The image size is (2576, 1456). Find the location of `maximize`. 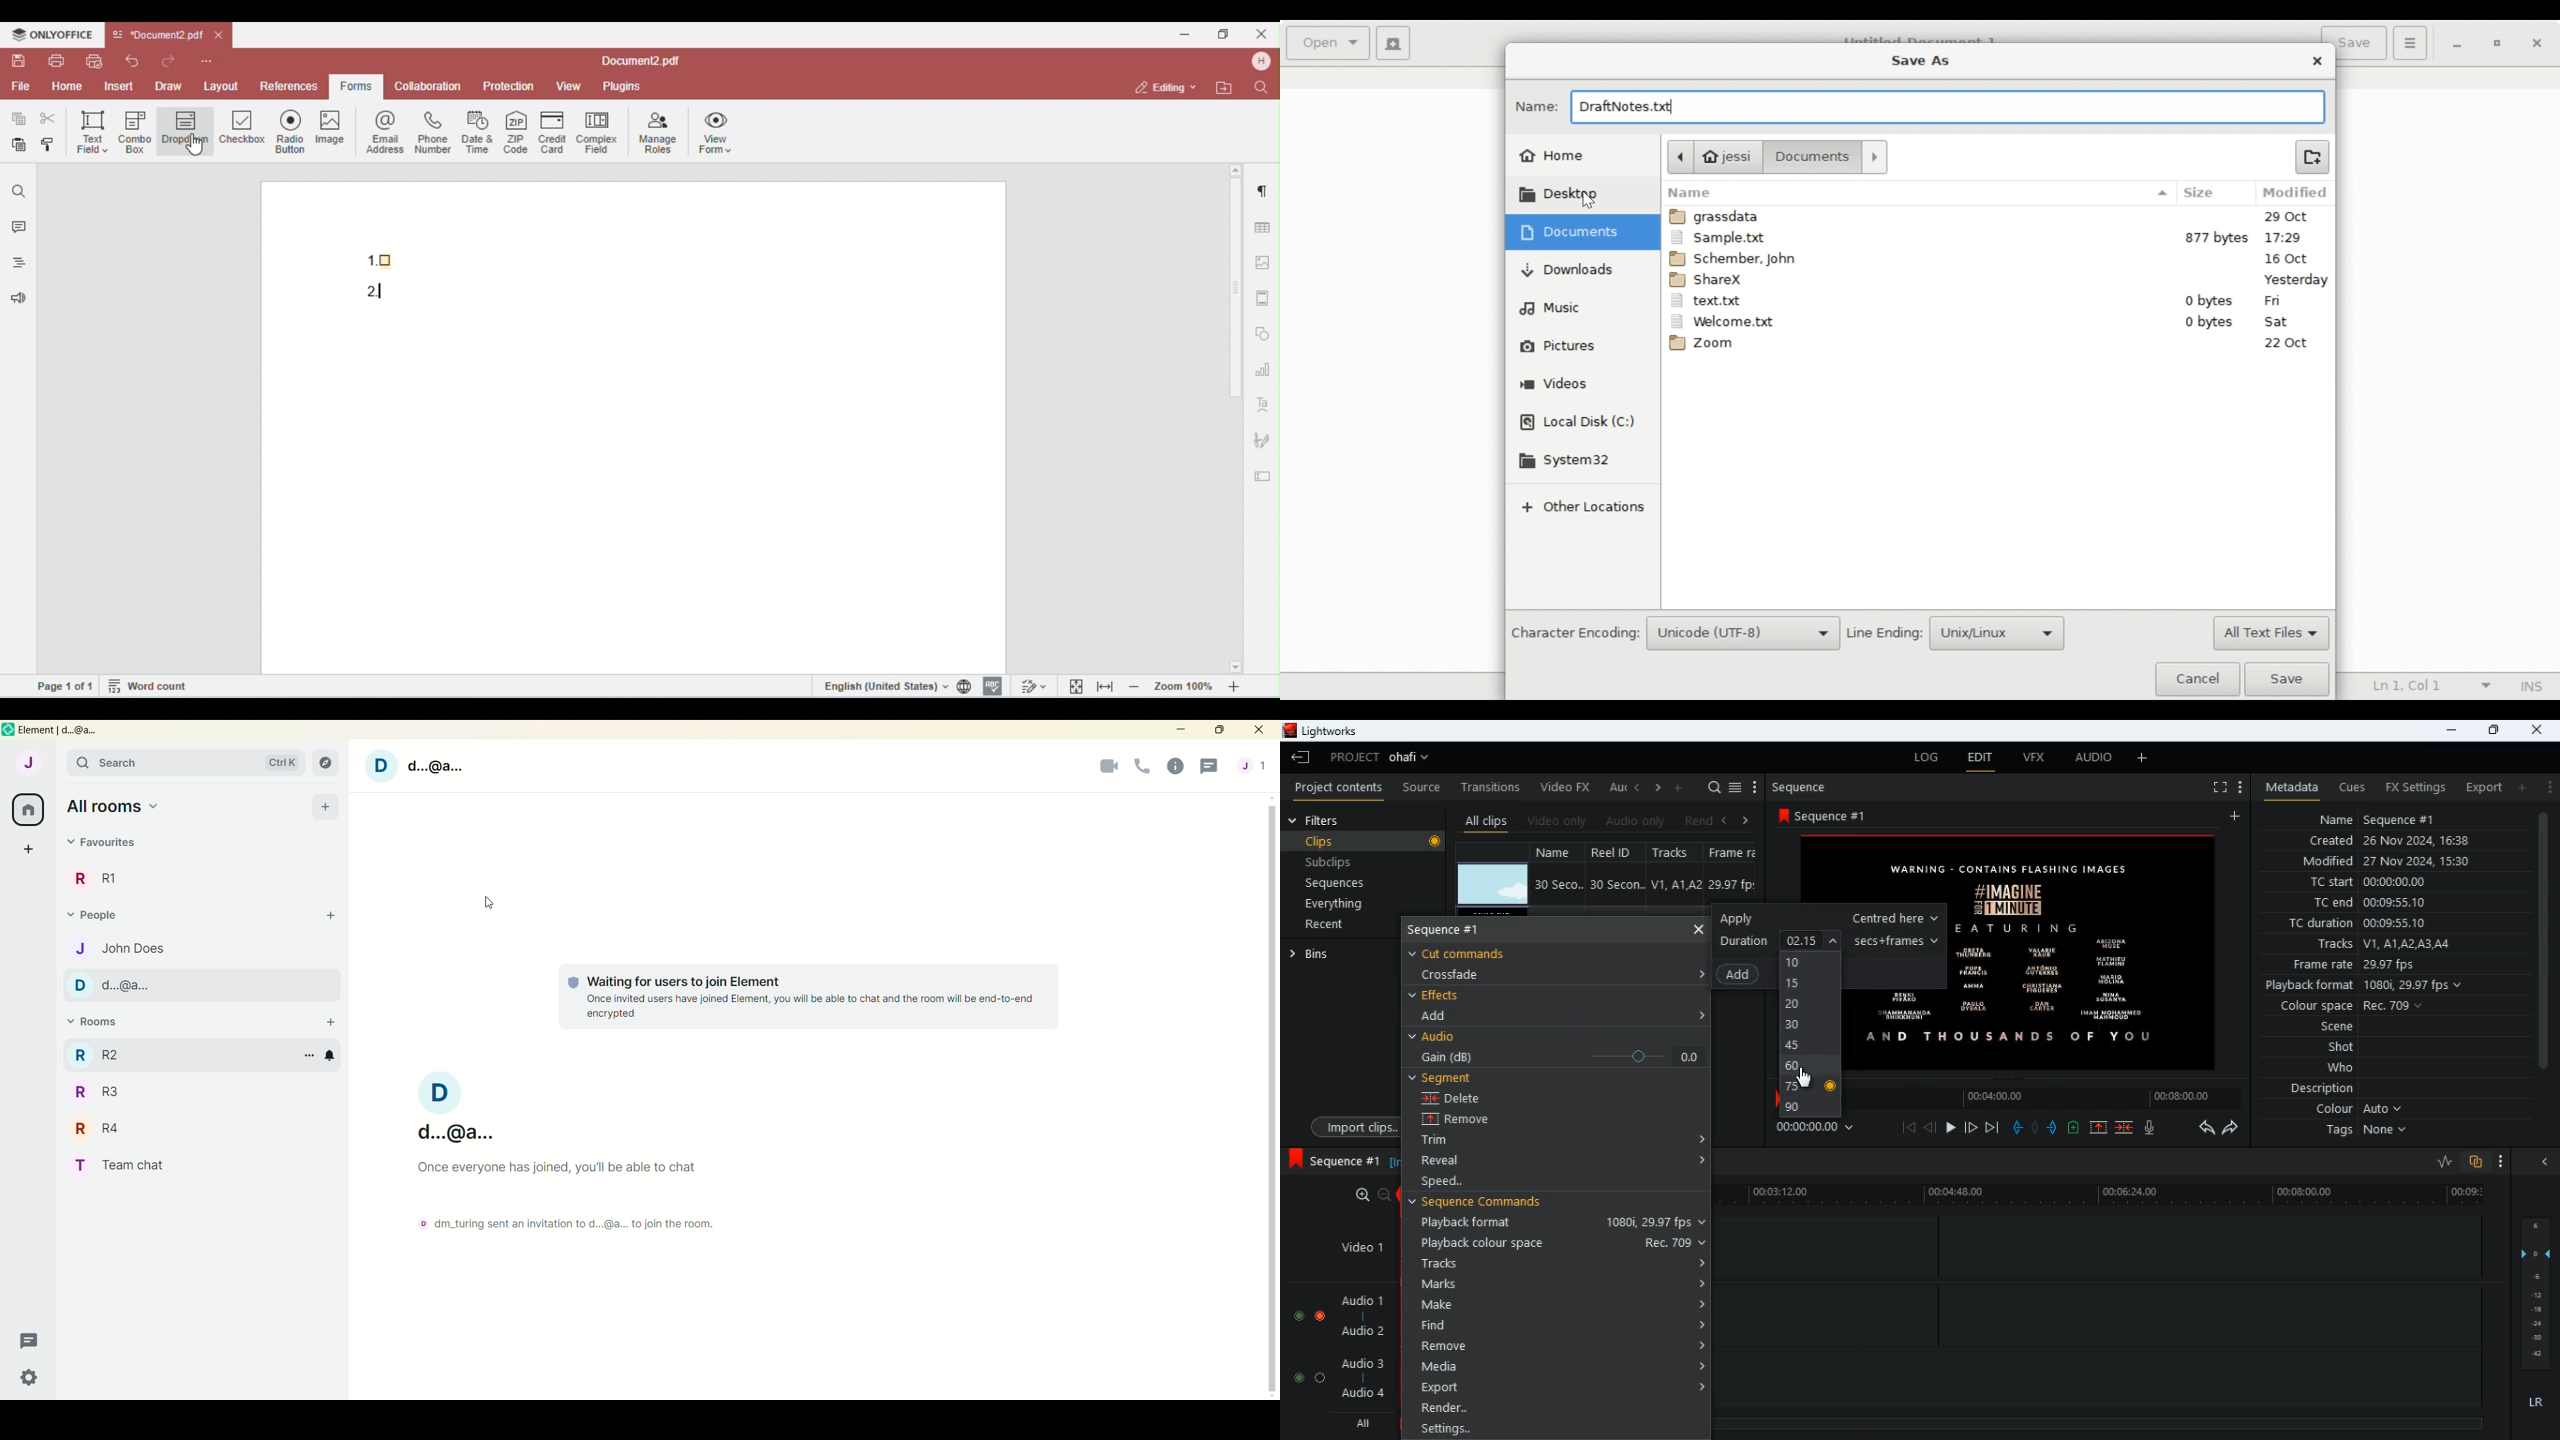

maximize is located at coordinates (2493, 730).